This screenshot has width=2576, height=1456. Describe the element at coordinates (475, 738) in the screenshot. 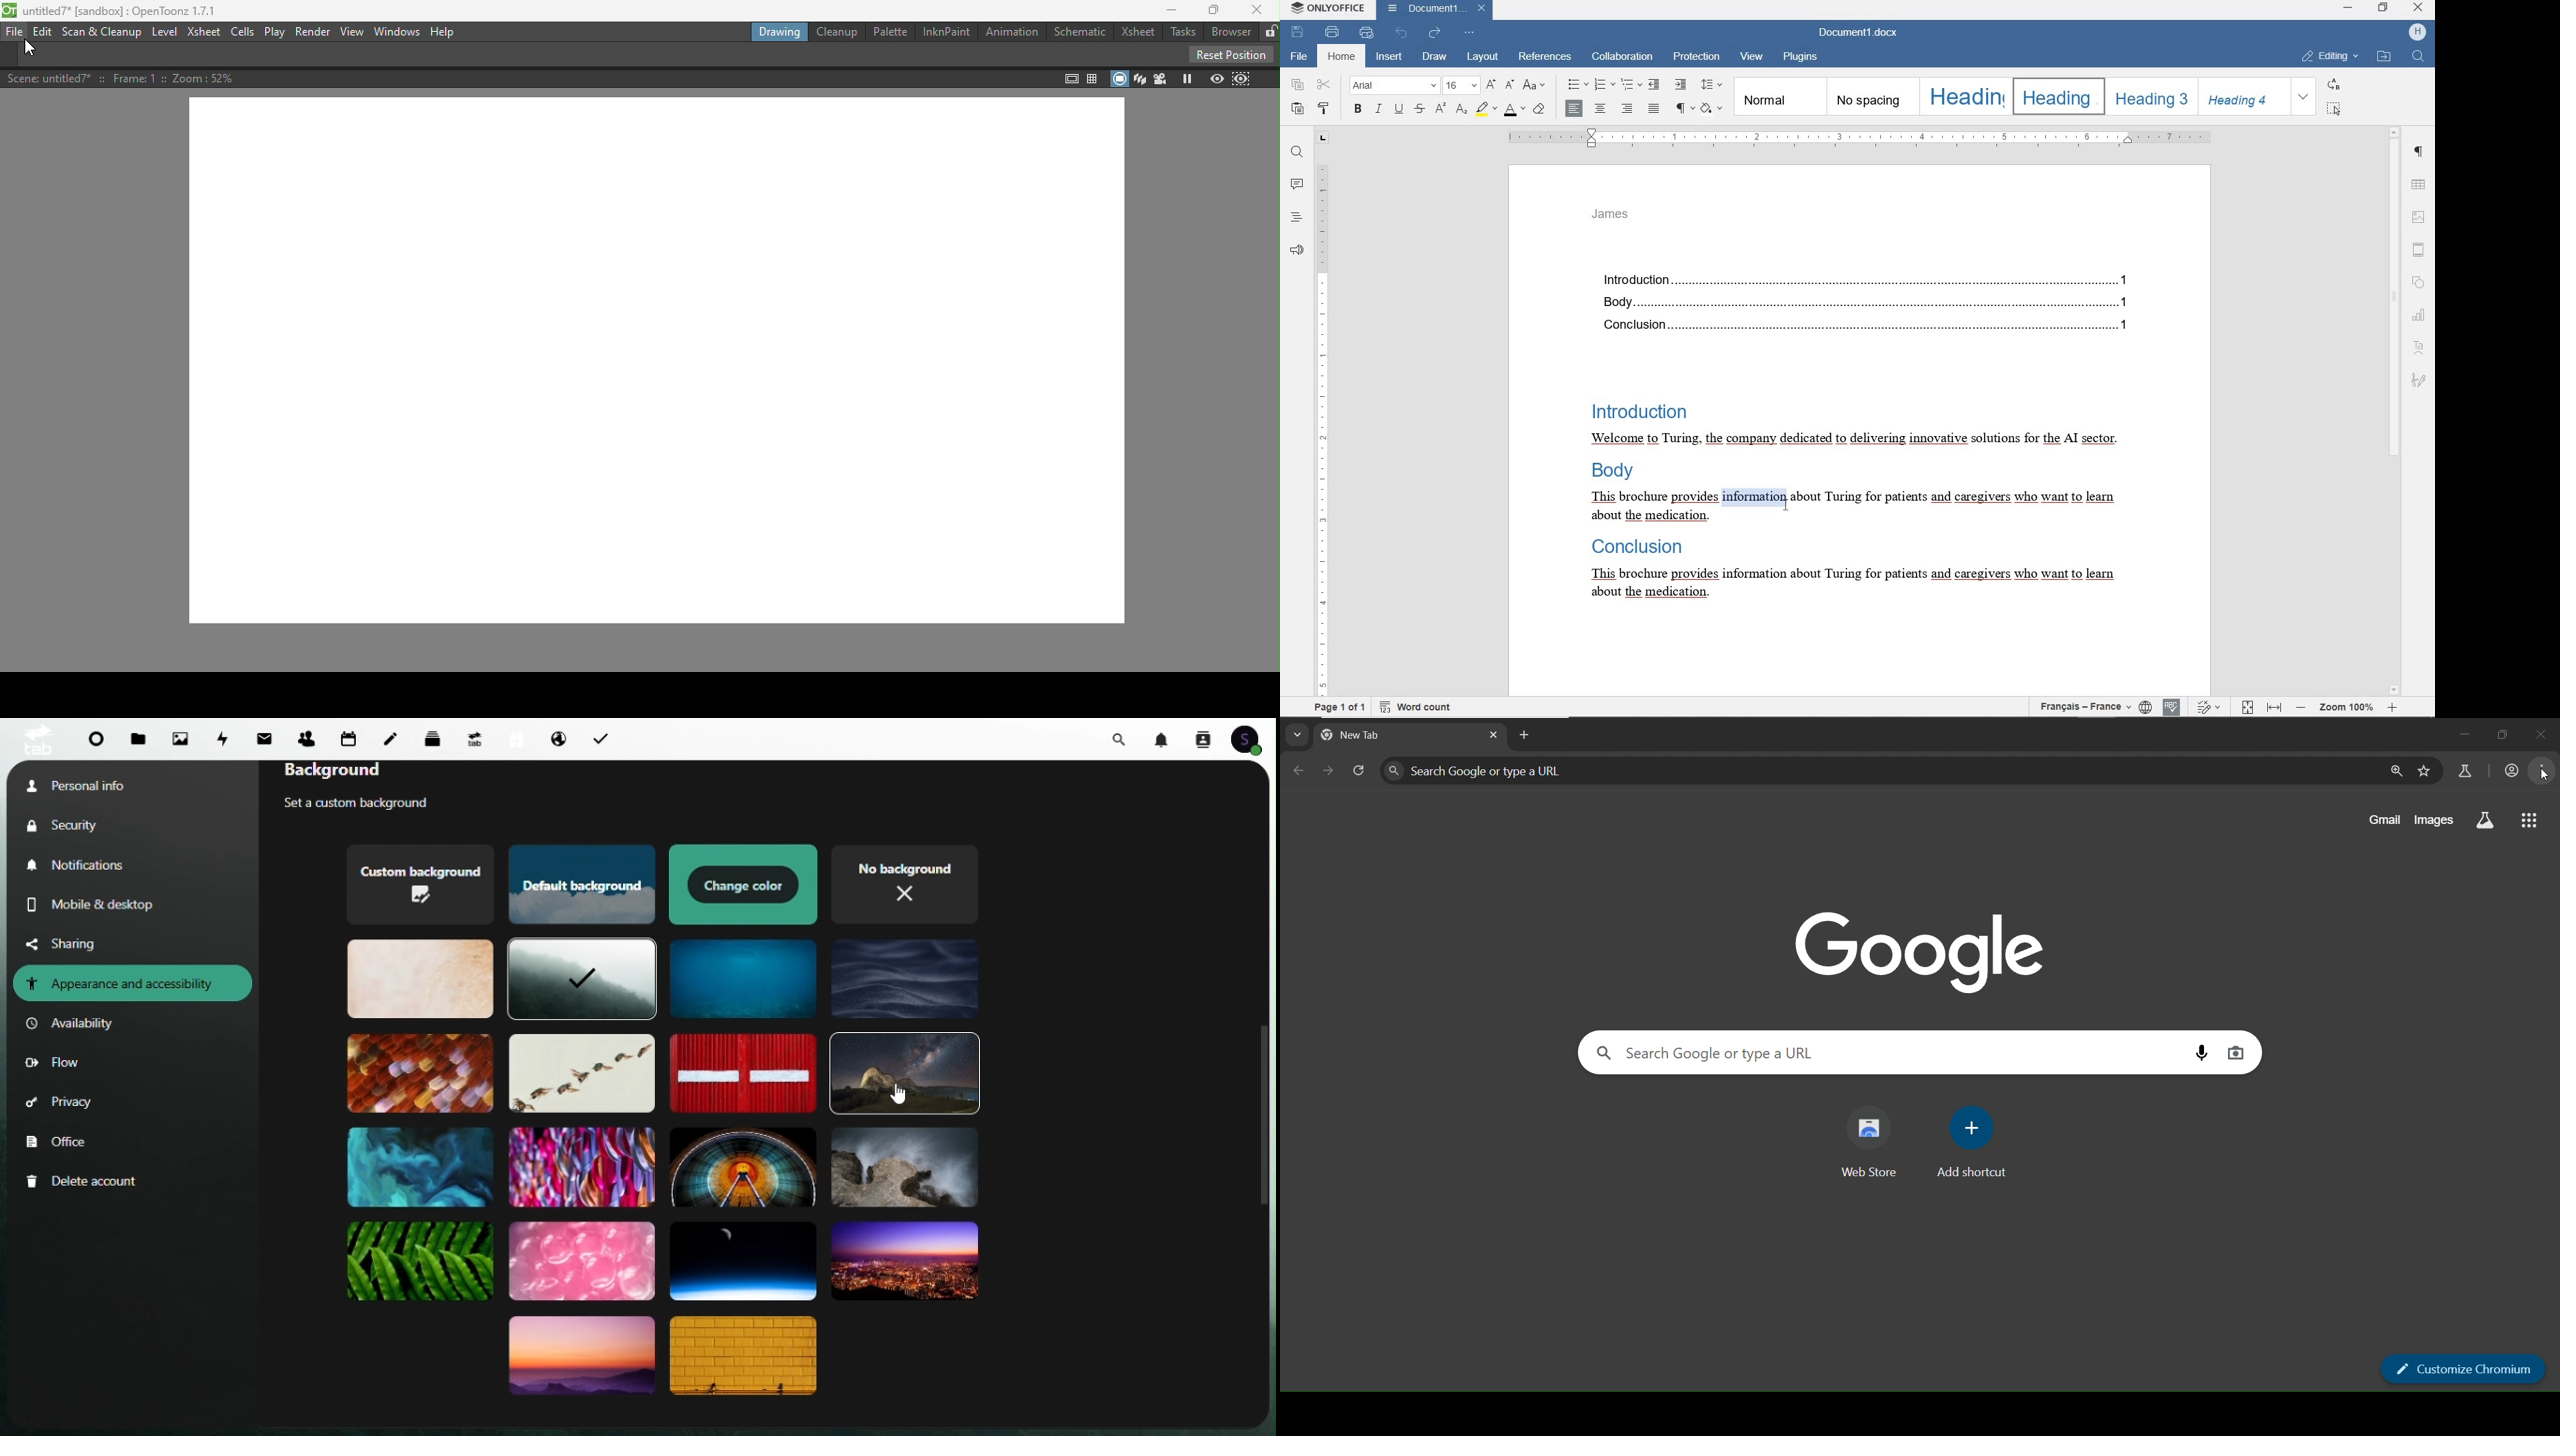

I see `Upgrade` at that location.